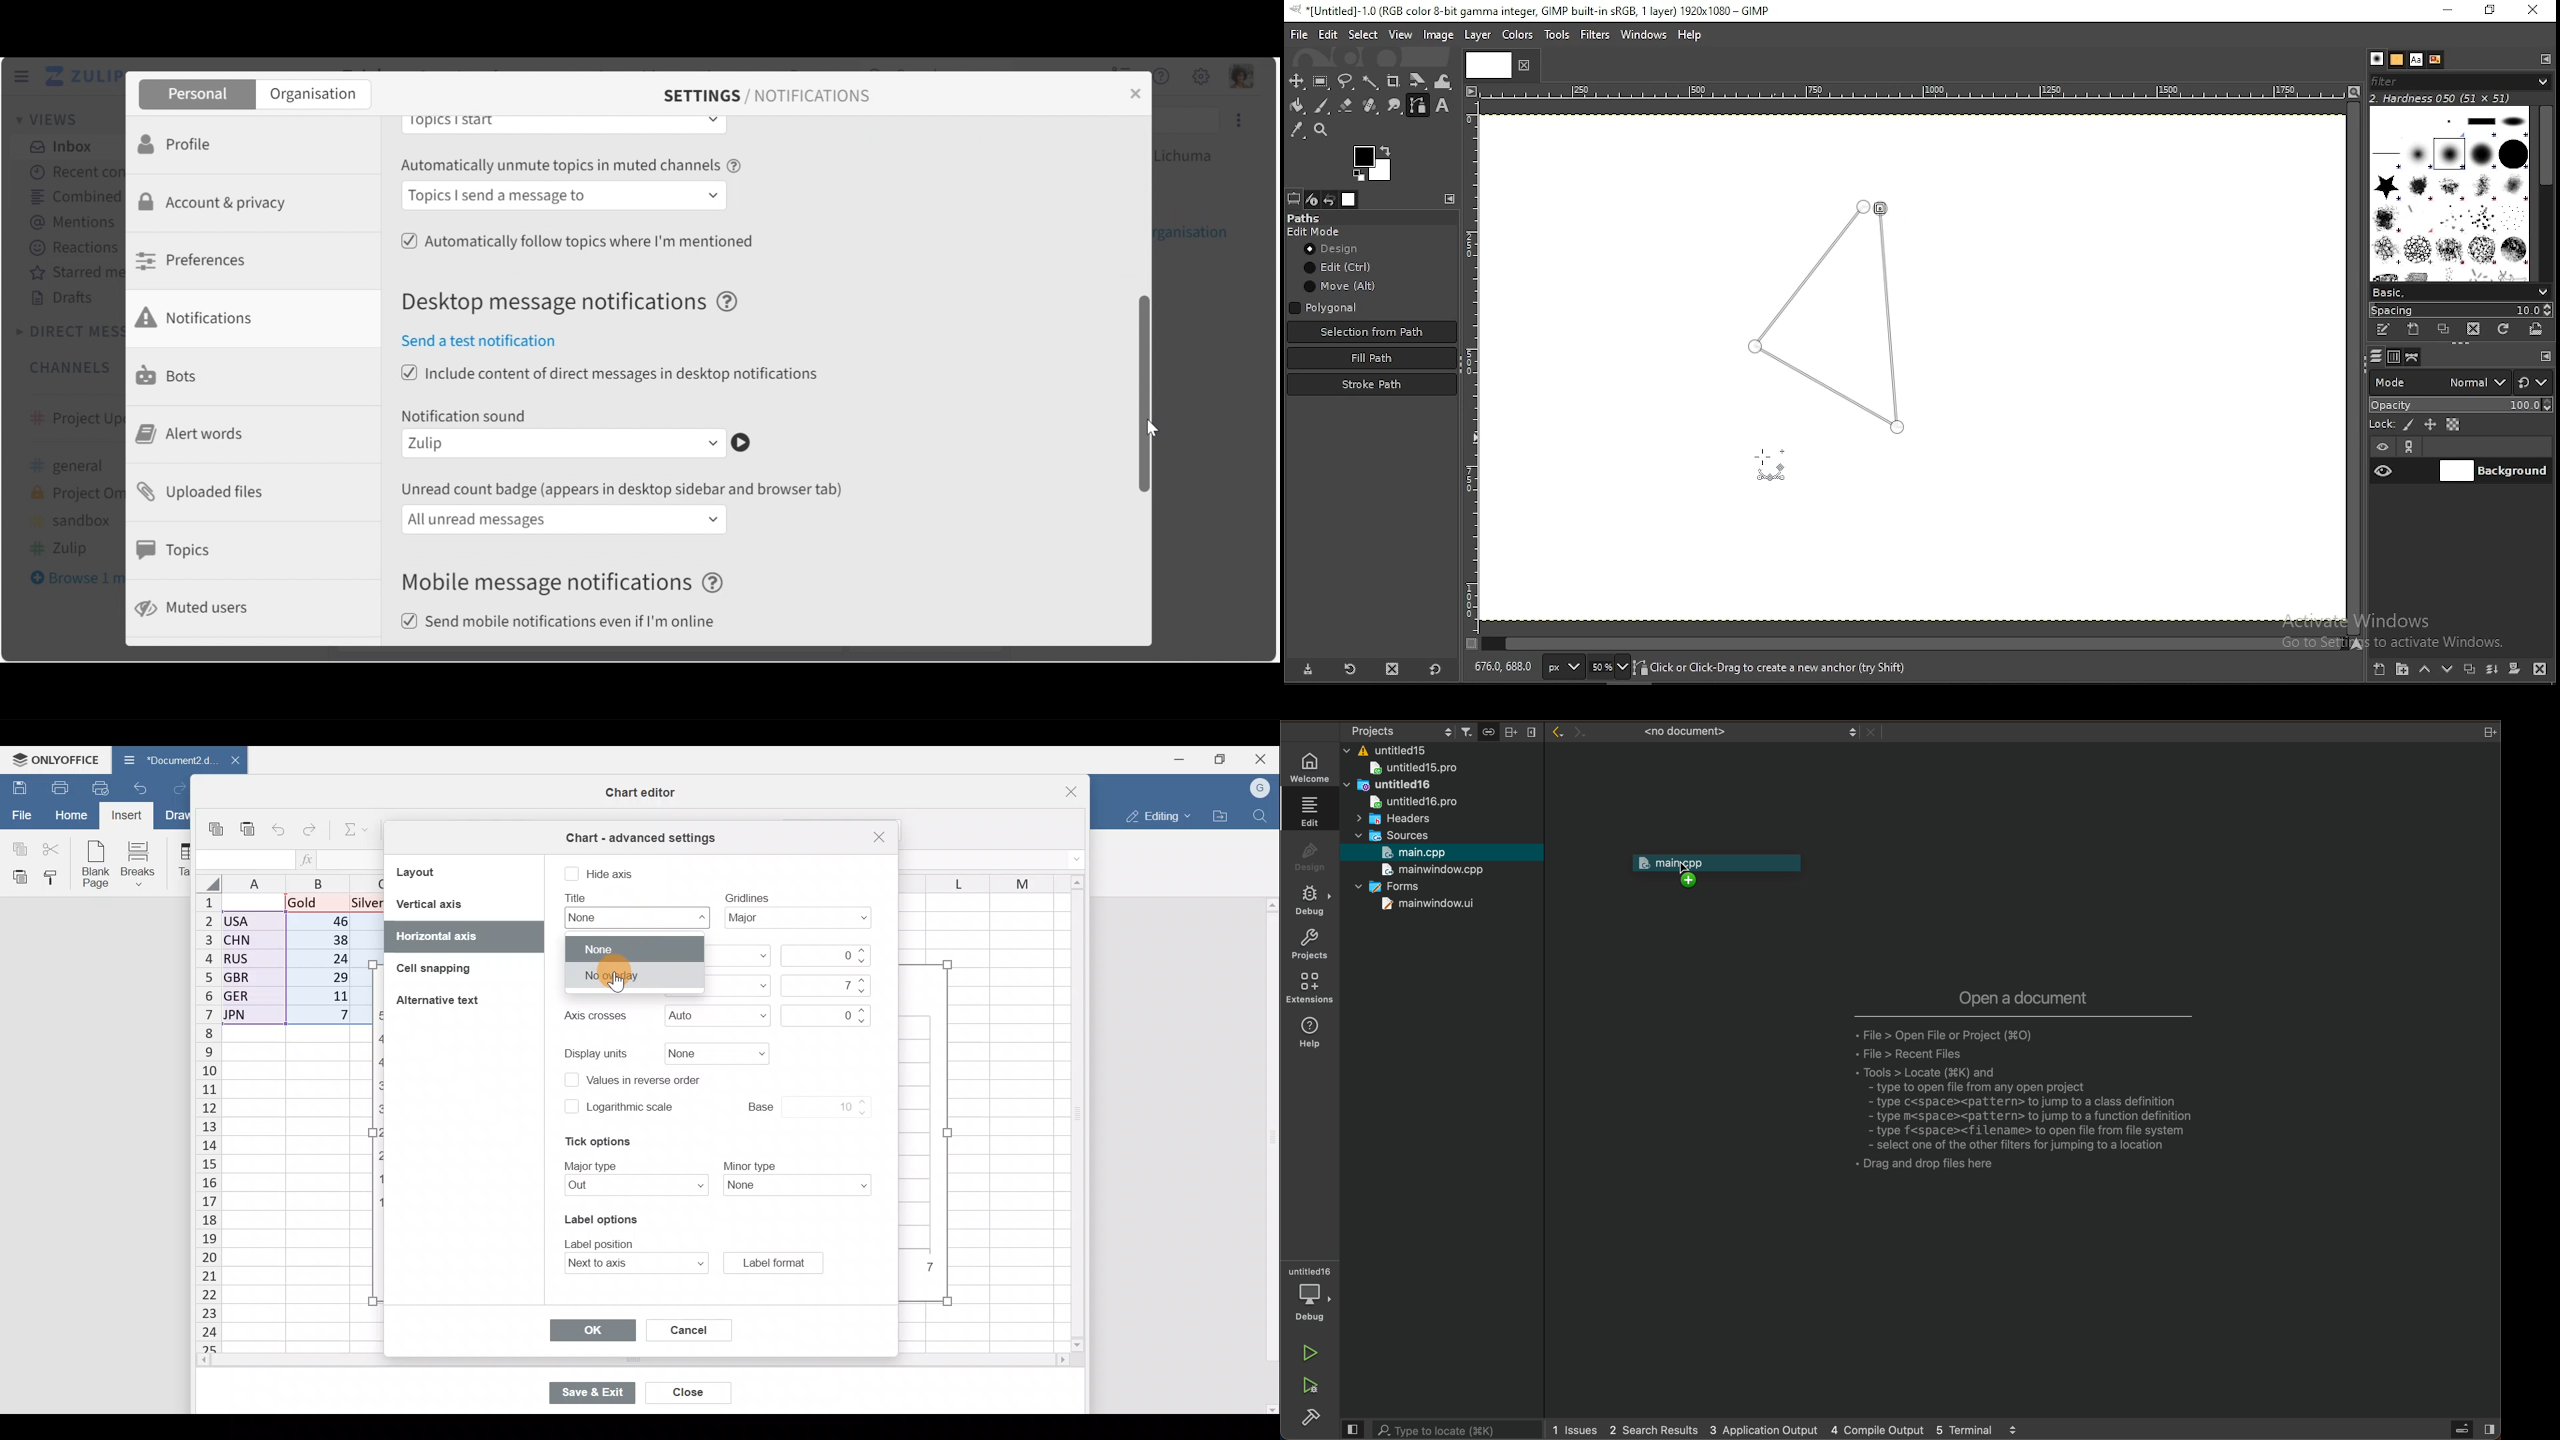 This screenshot has width=2576, height=1456. Describe the element at coordinates (1510, 731) in the screenshot. I see `split` at that location.